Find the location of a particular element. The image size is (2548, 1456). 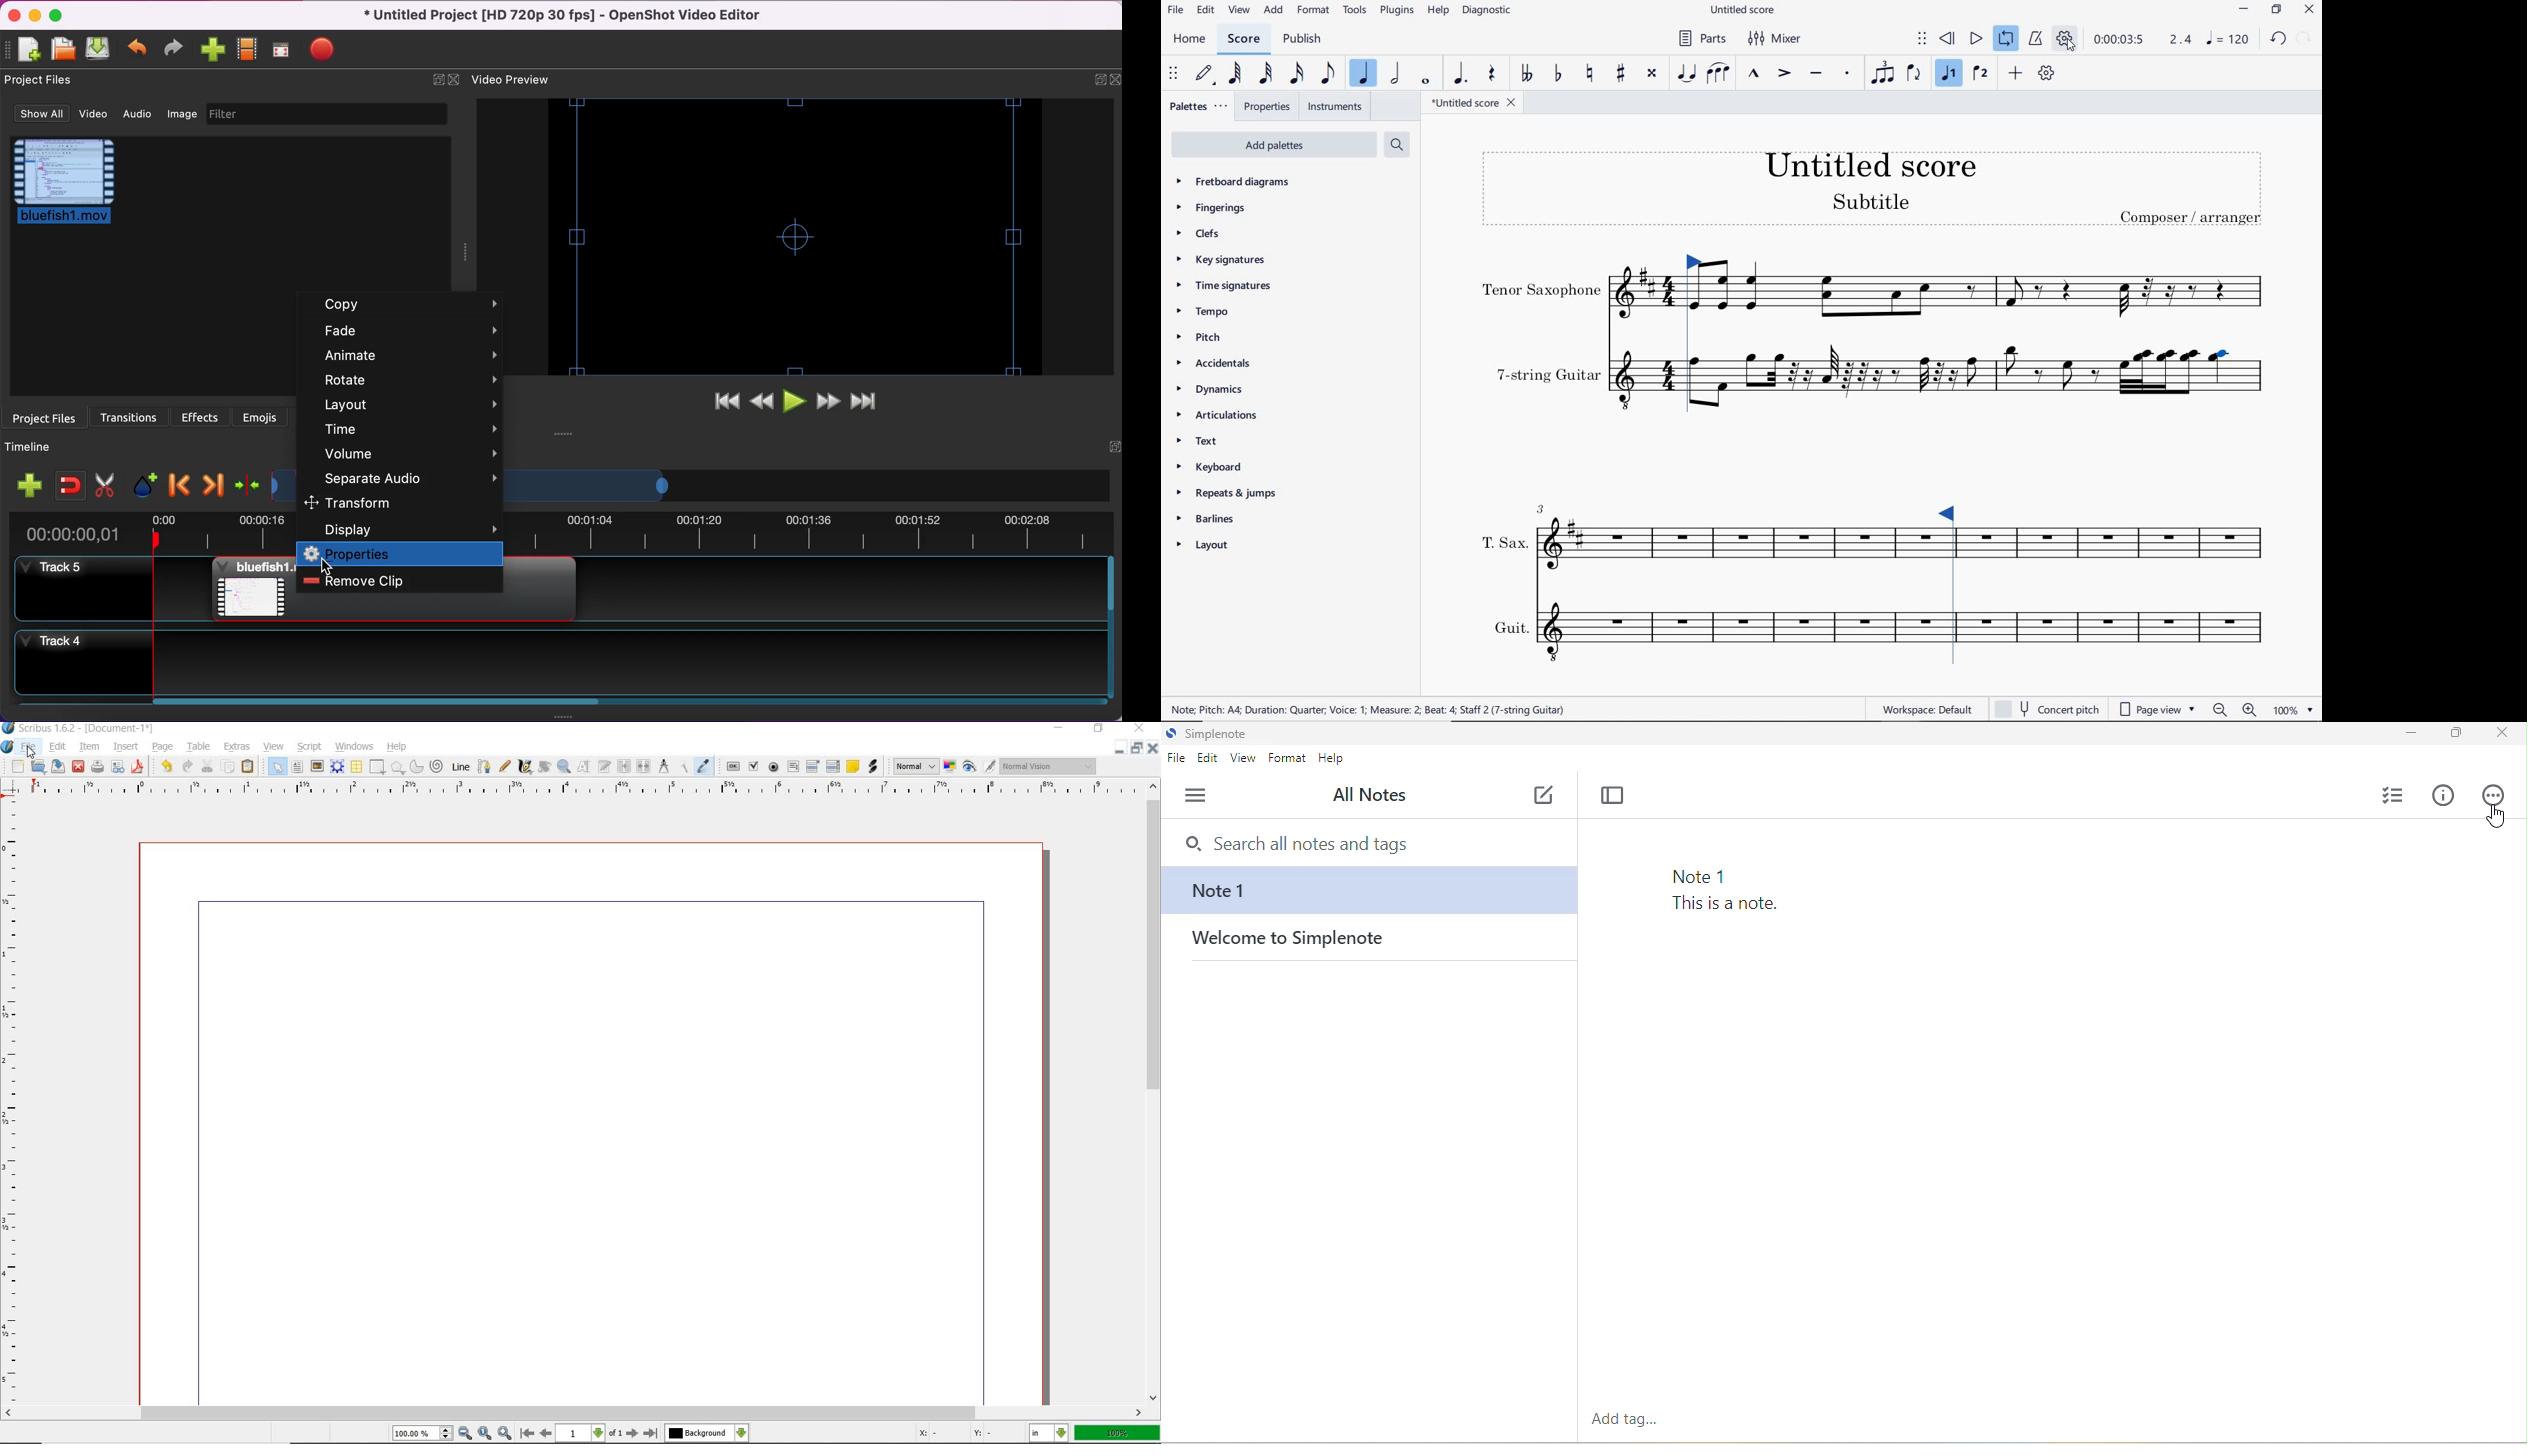

 is located at coordinates (118, 769).